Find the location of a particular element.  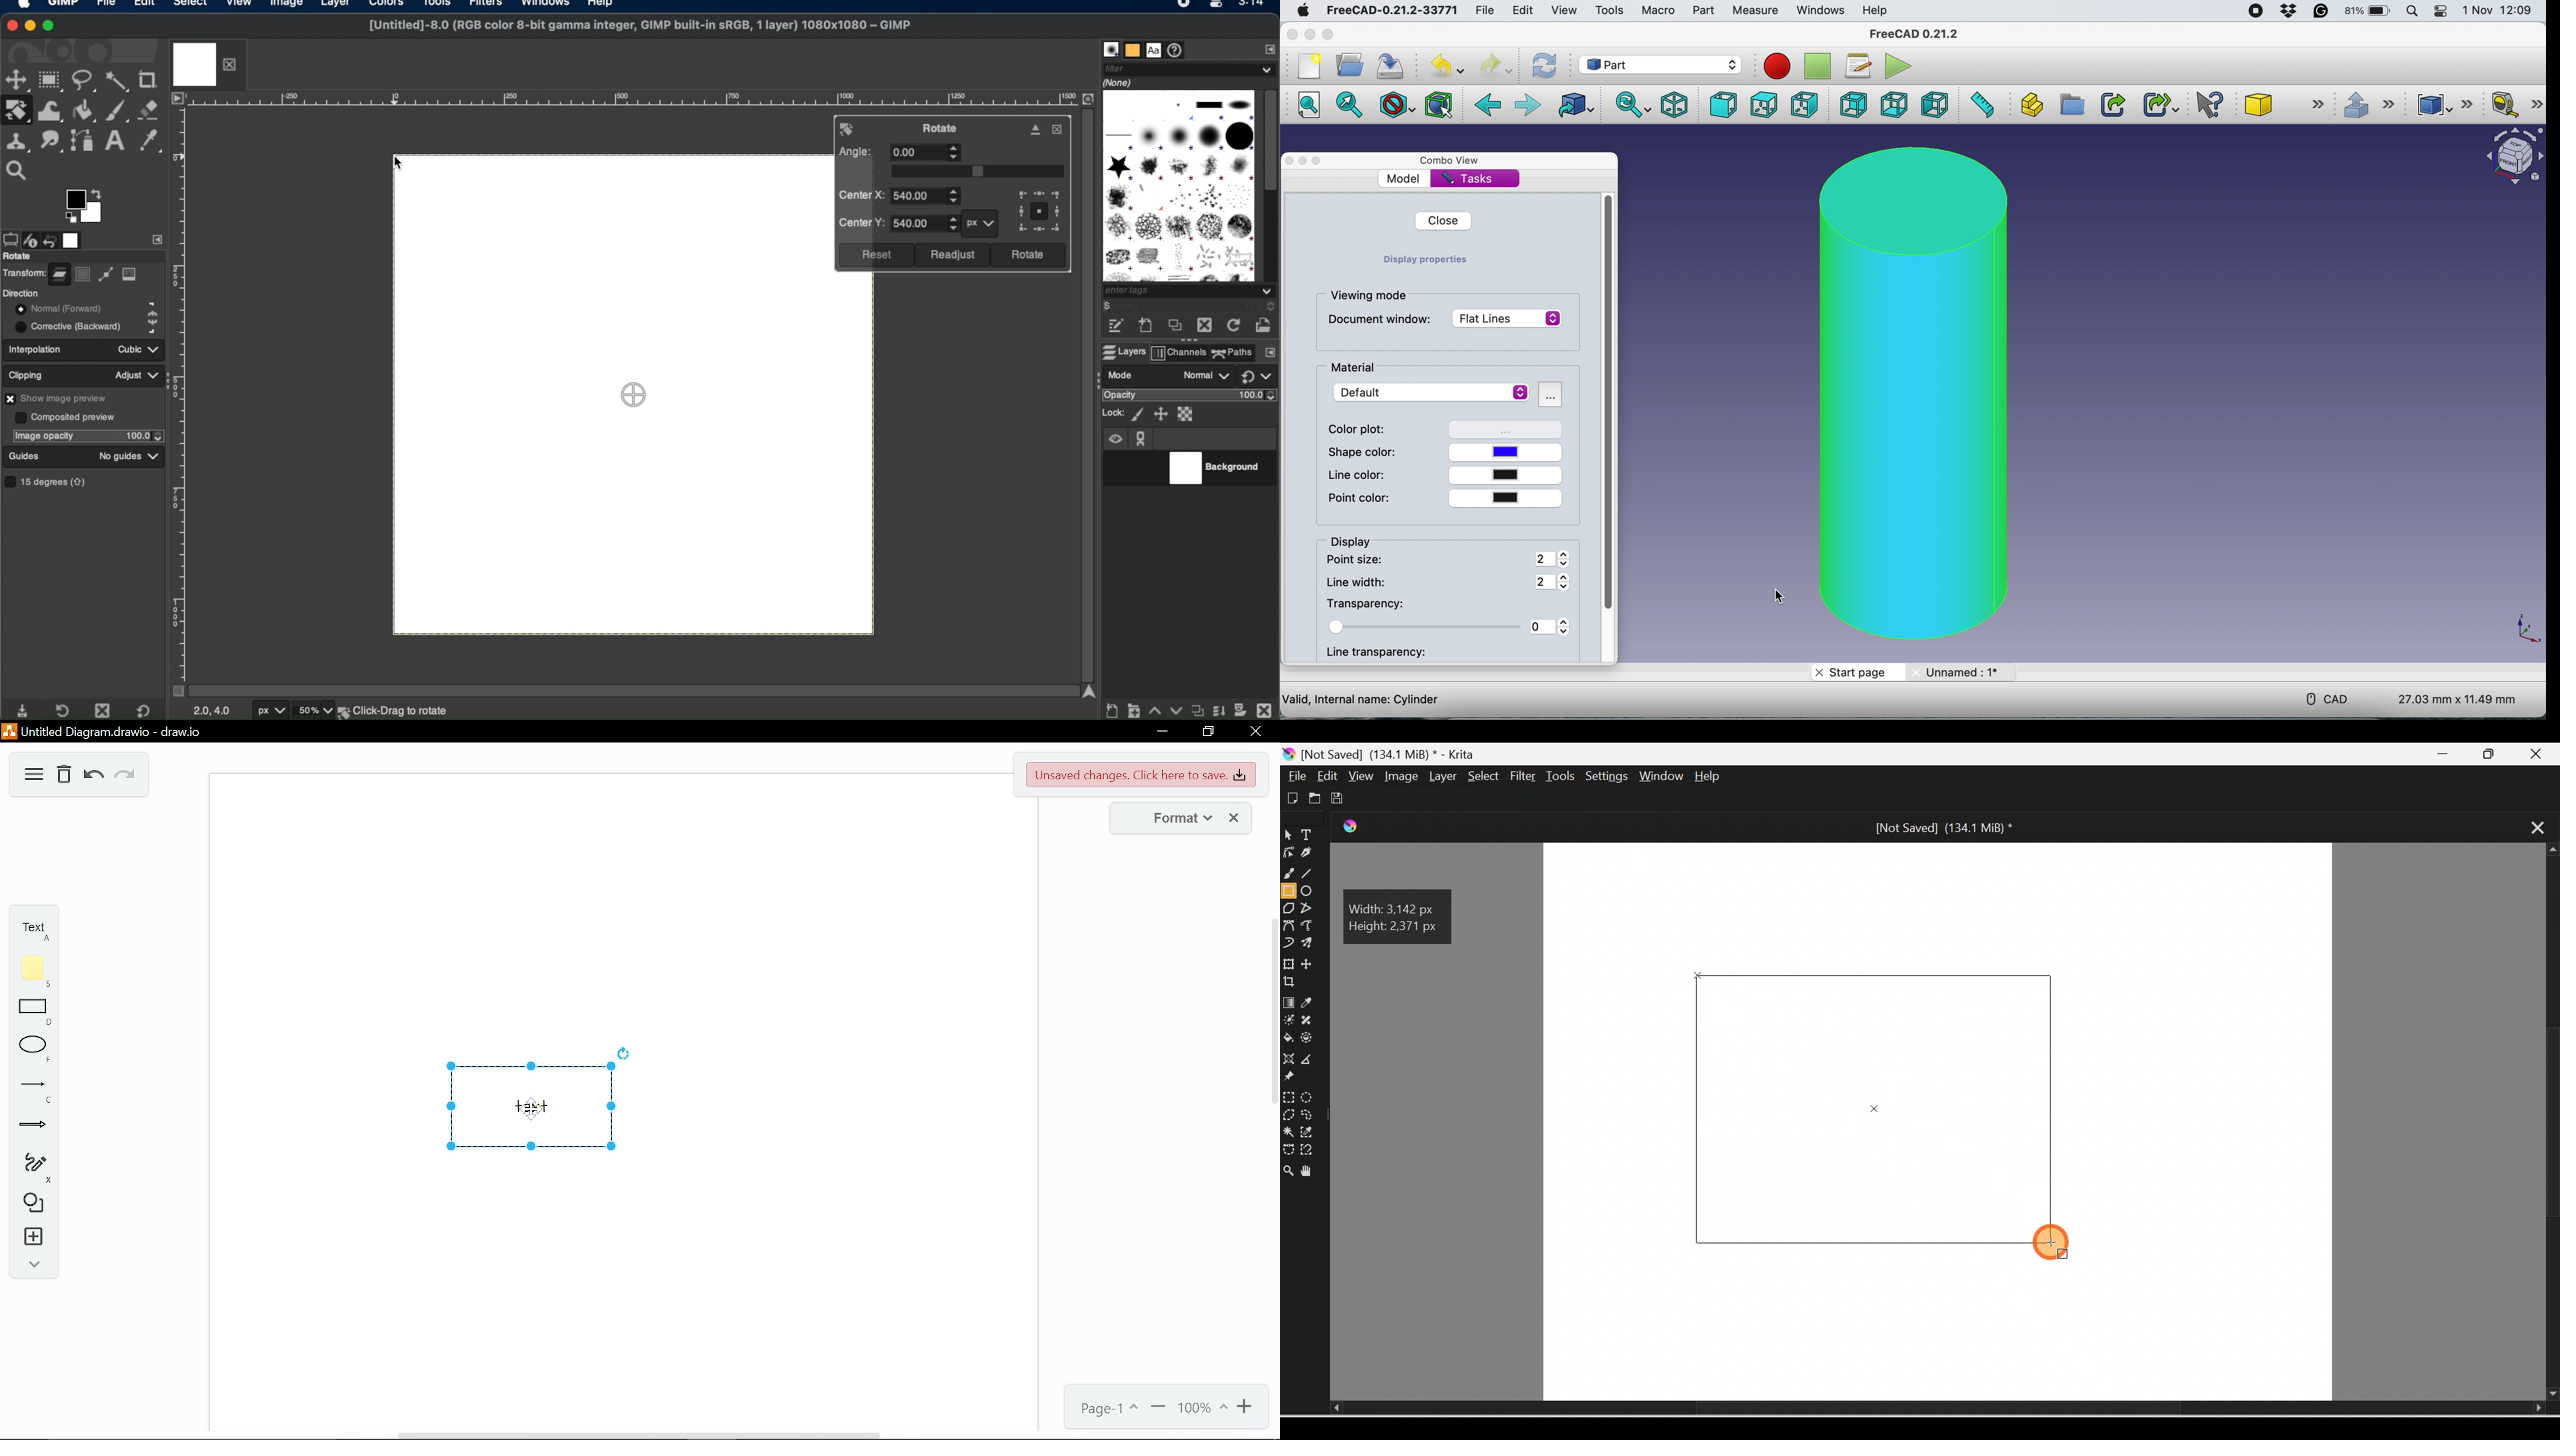

dimensions is located at coordinates (2452, 699).